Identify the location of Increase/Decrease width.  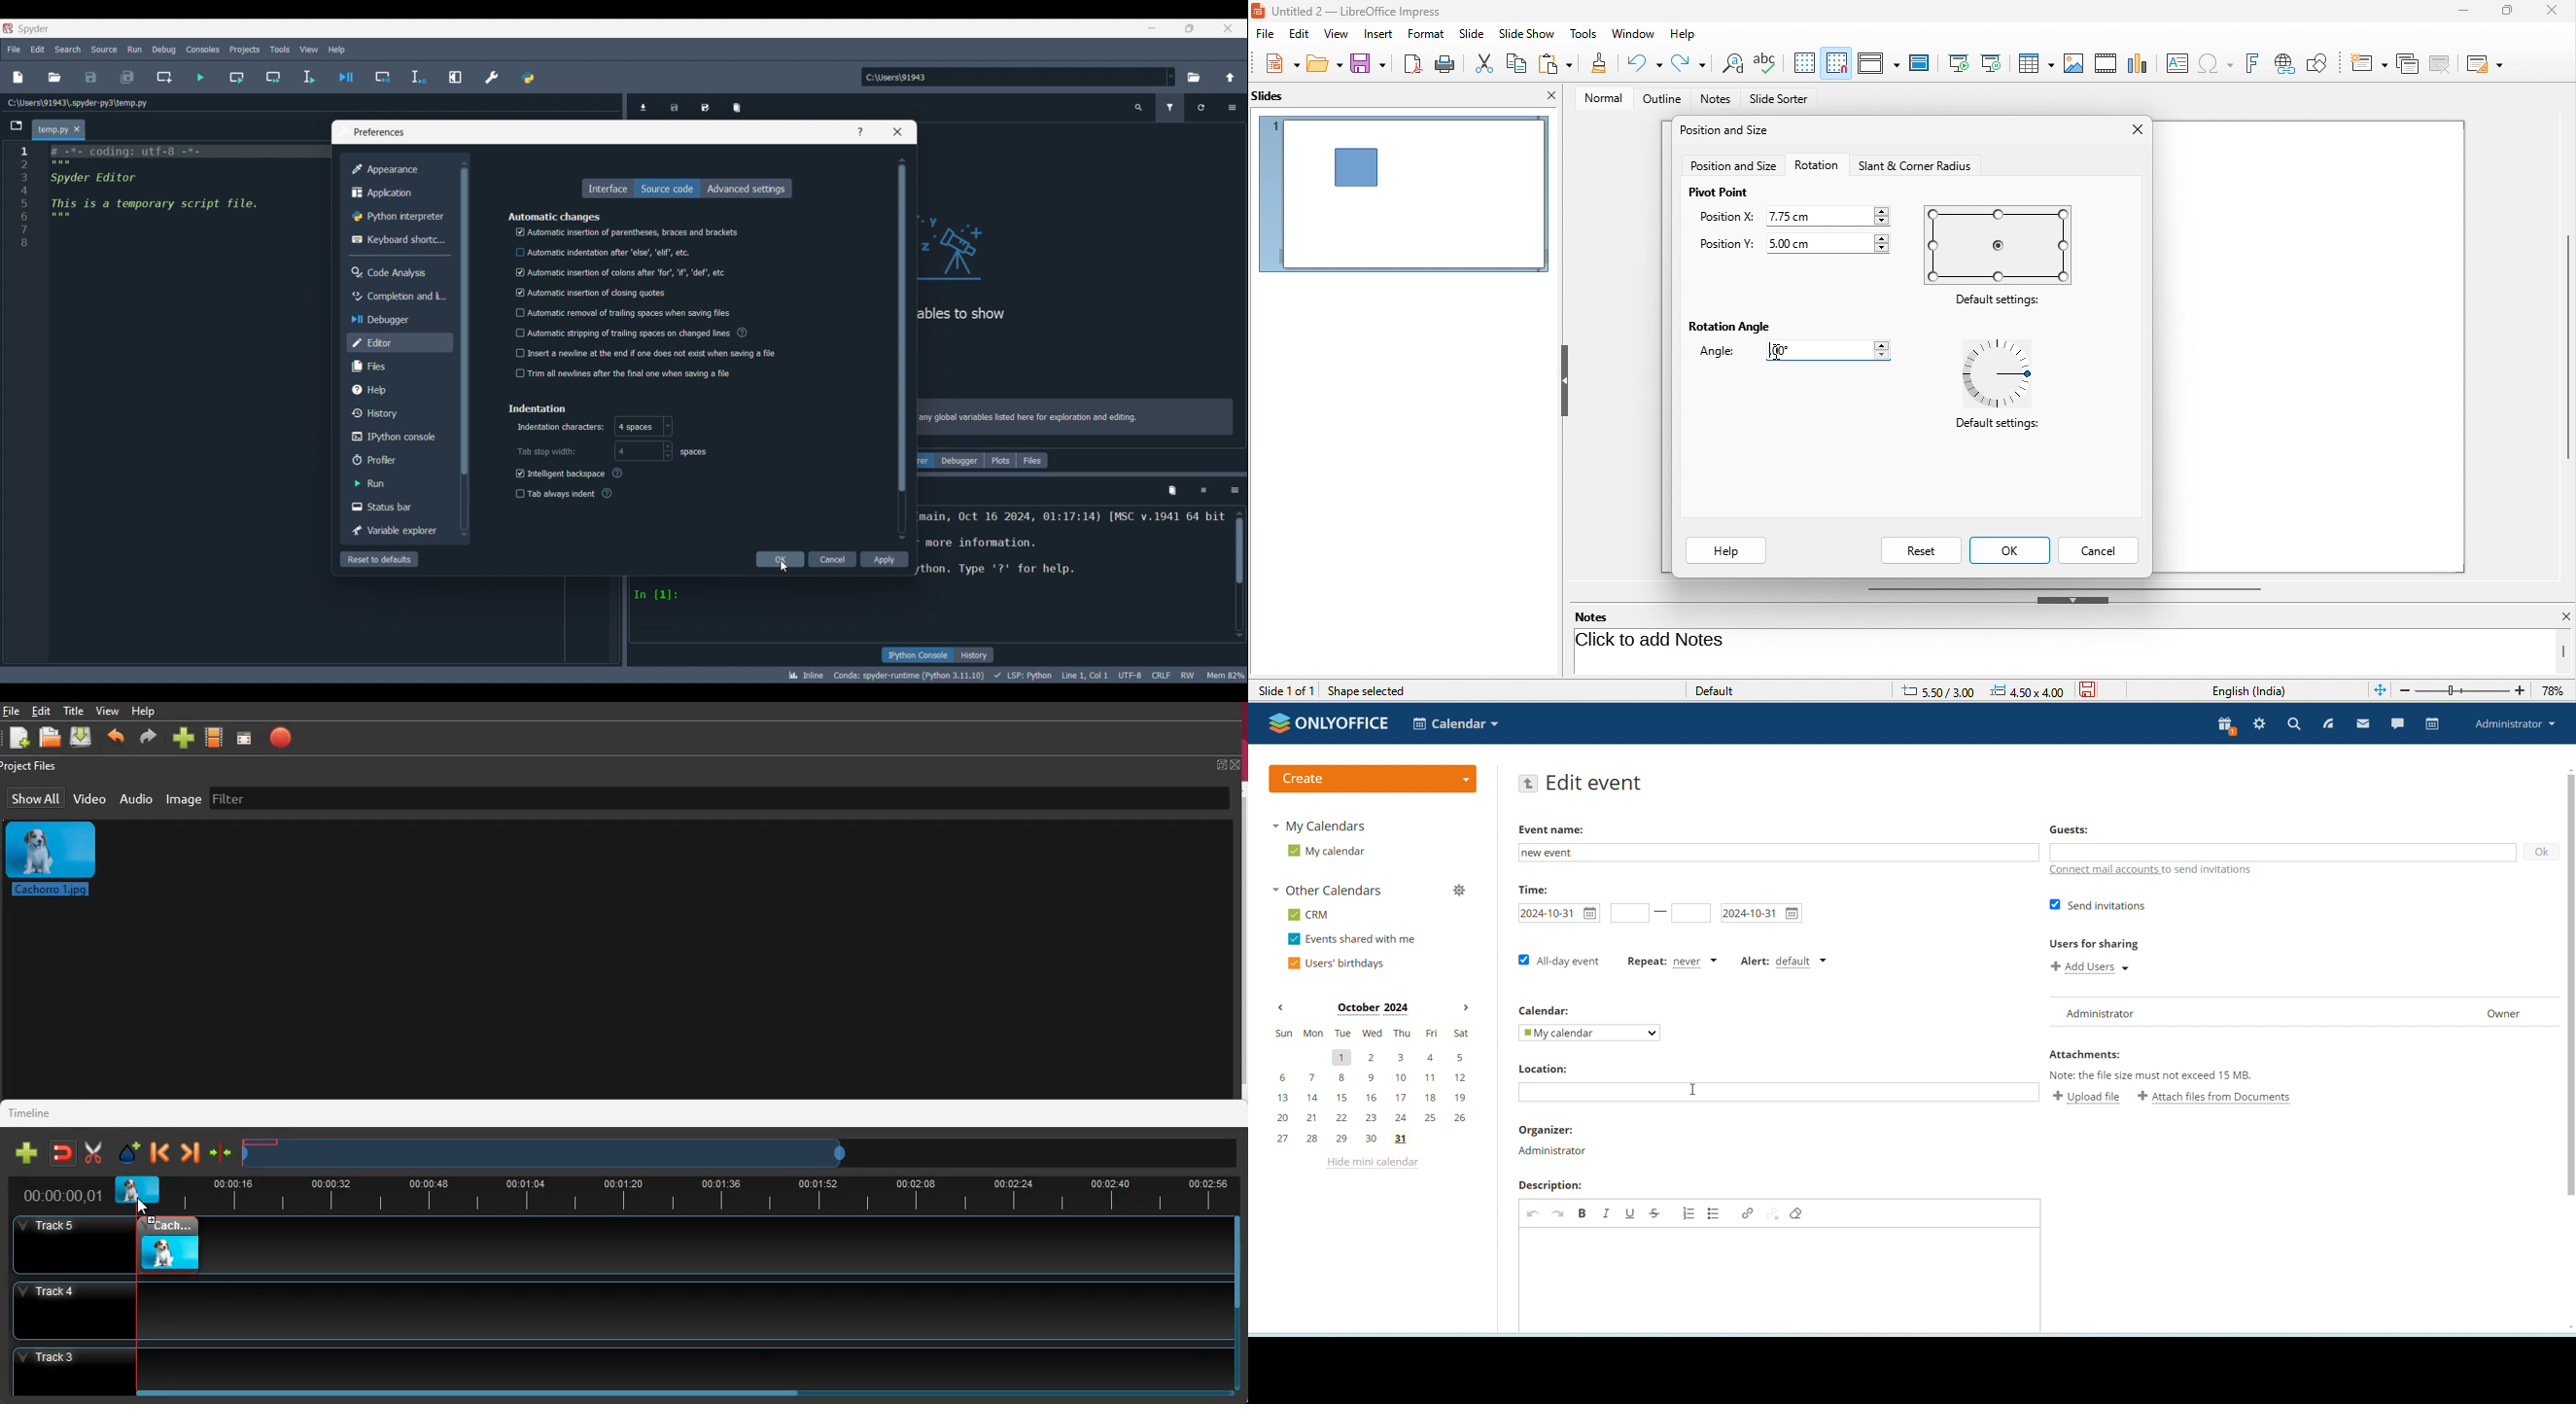
(667, 451).